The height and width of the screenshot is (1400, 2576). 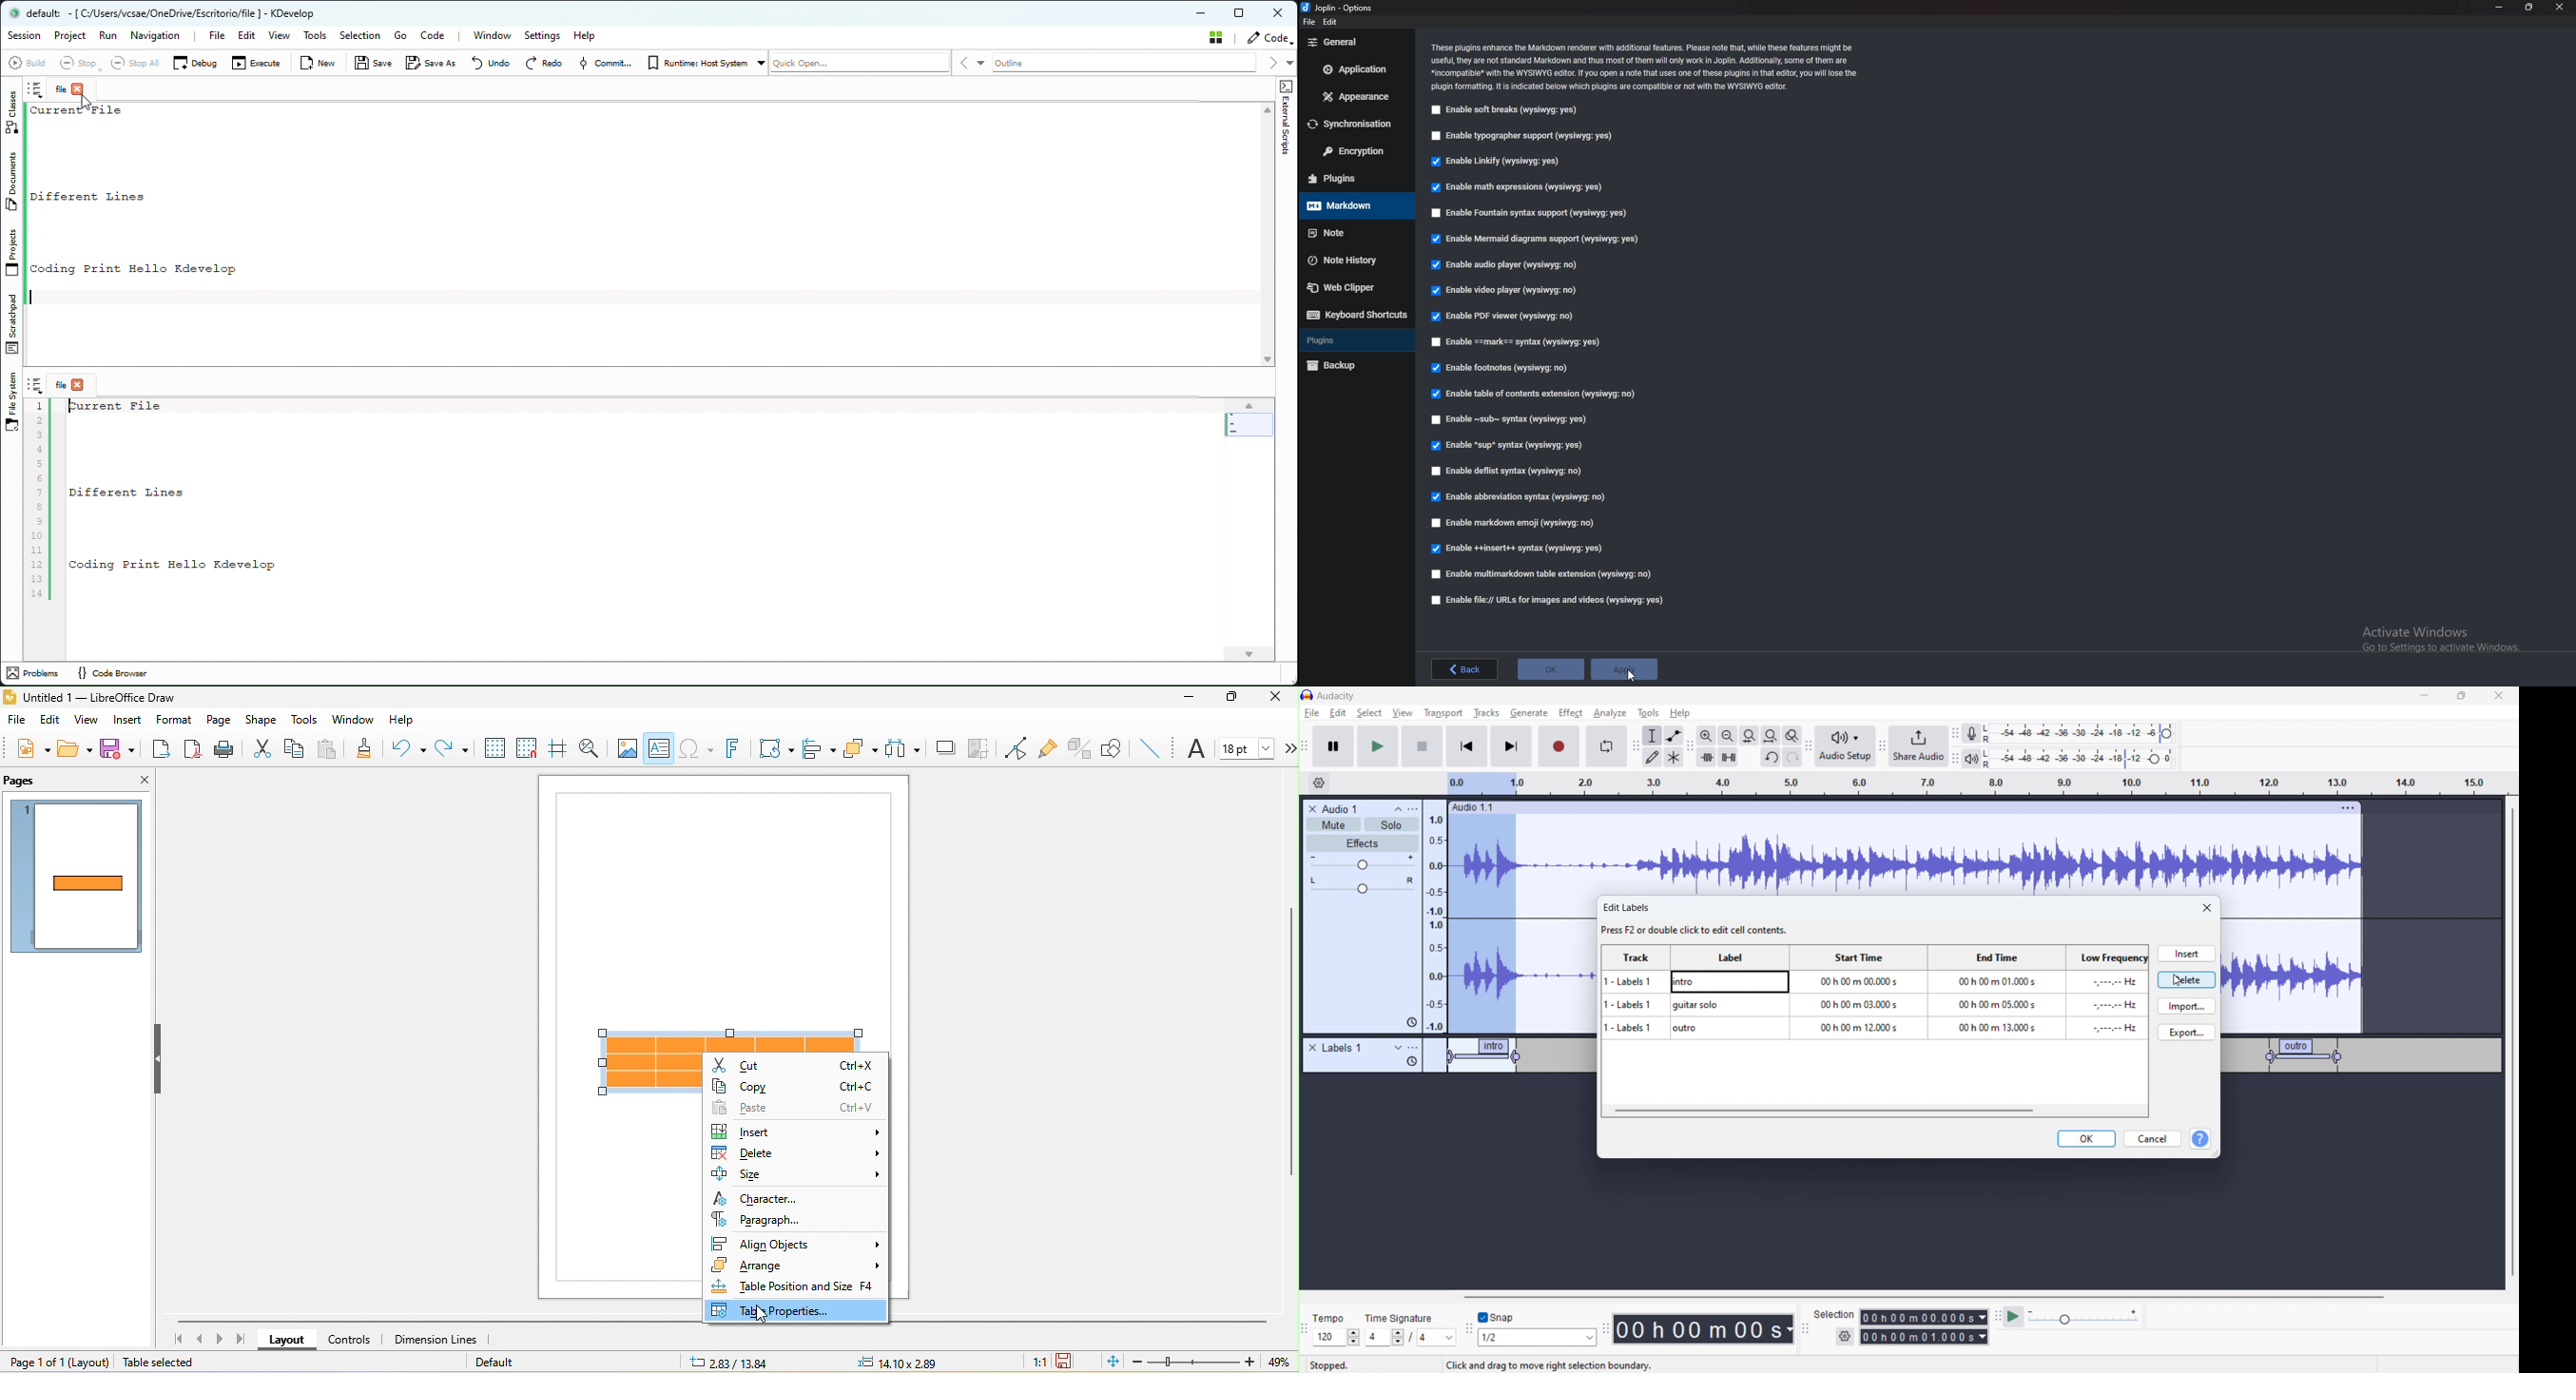 What do you see at coordinates (23, 781) in the screenshot?
I see `pages` at bounding box center [23, 781].